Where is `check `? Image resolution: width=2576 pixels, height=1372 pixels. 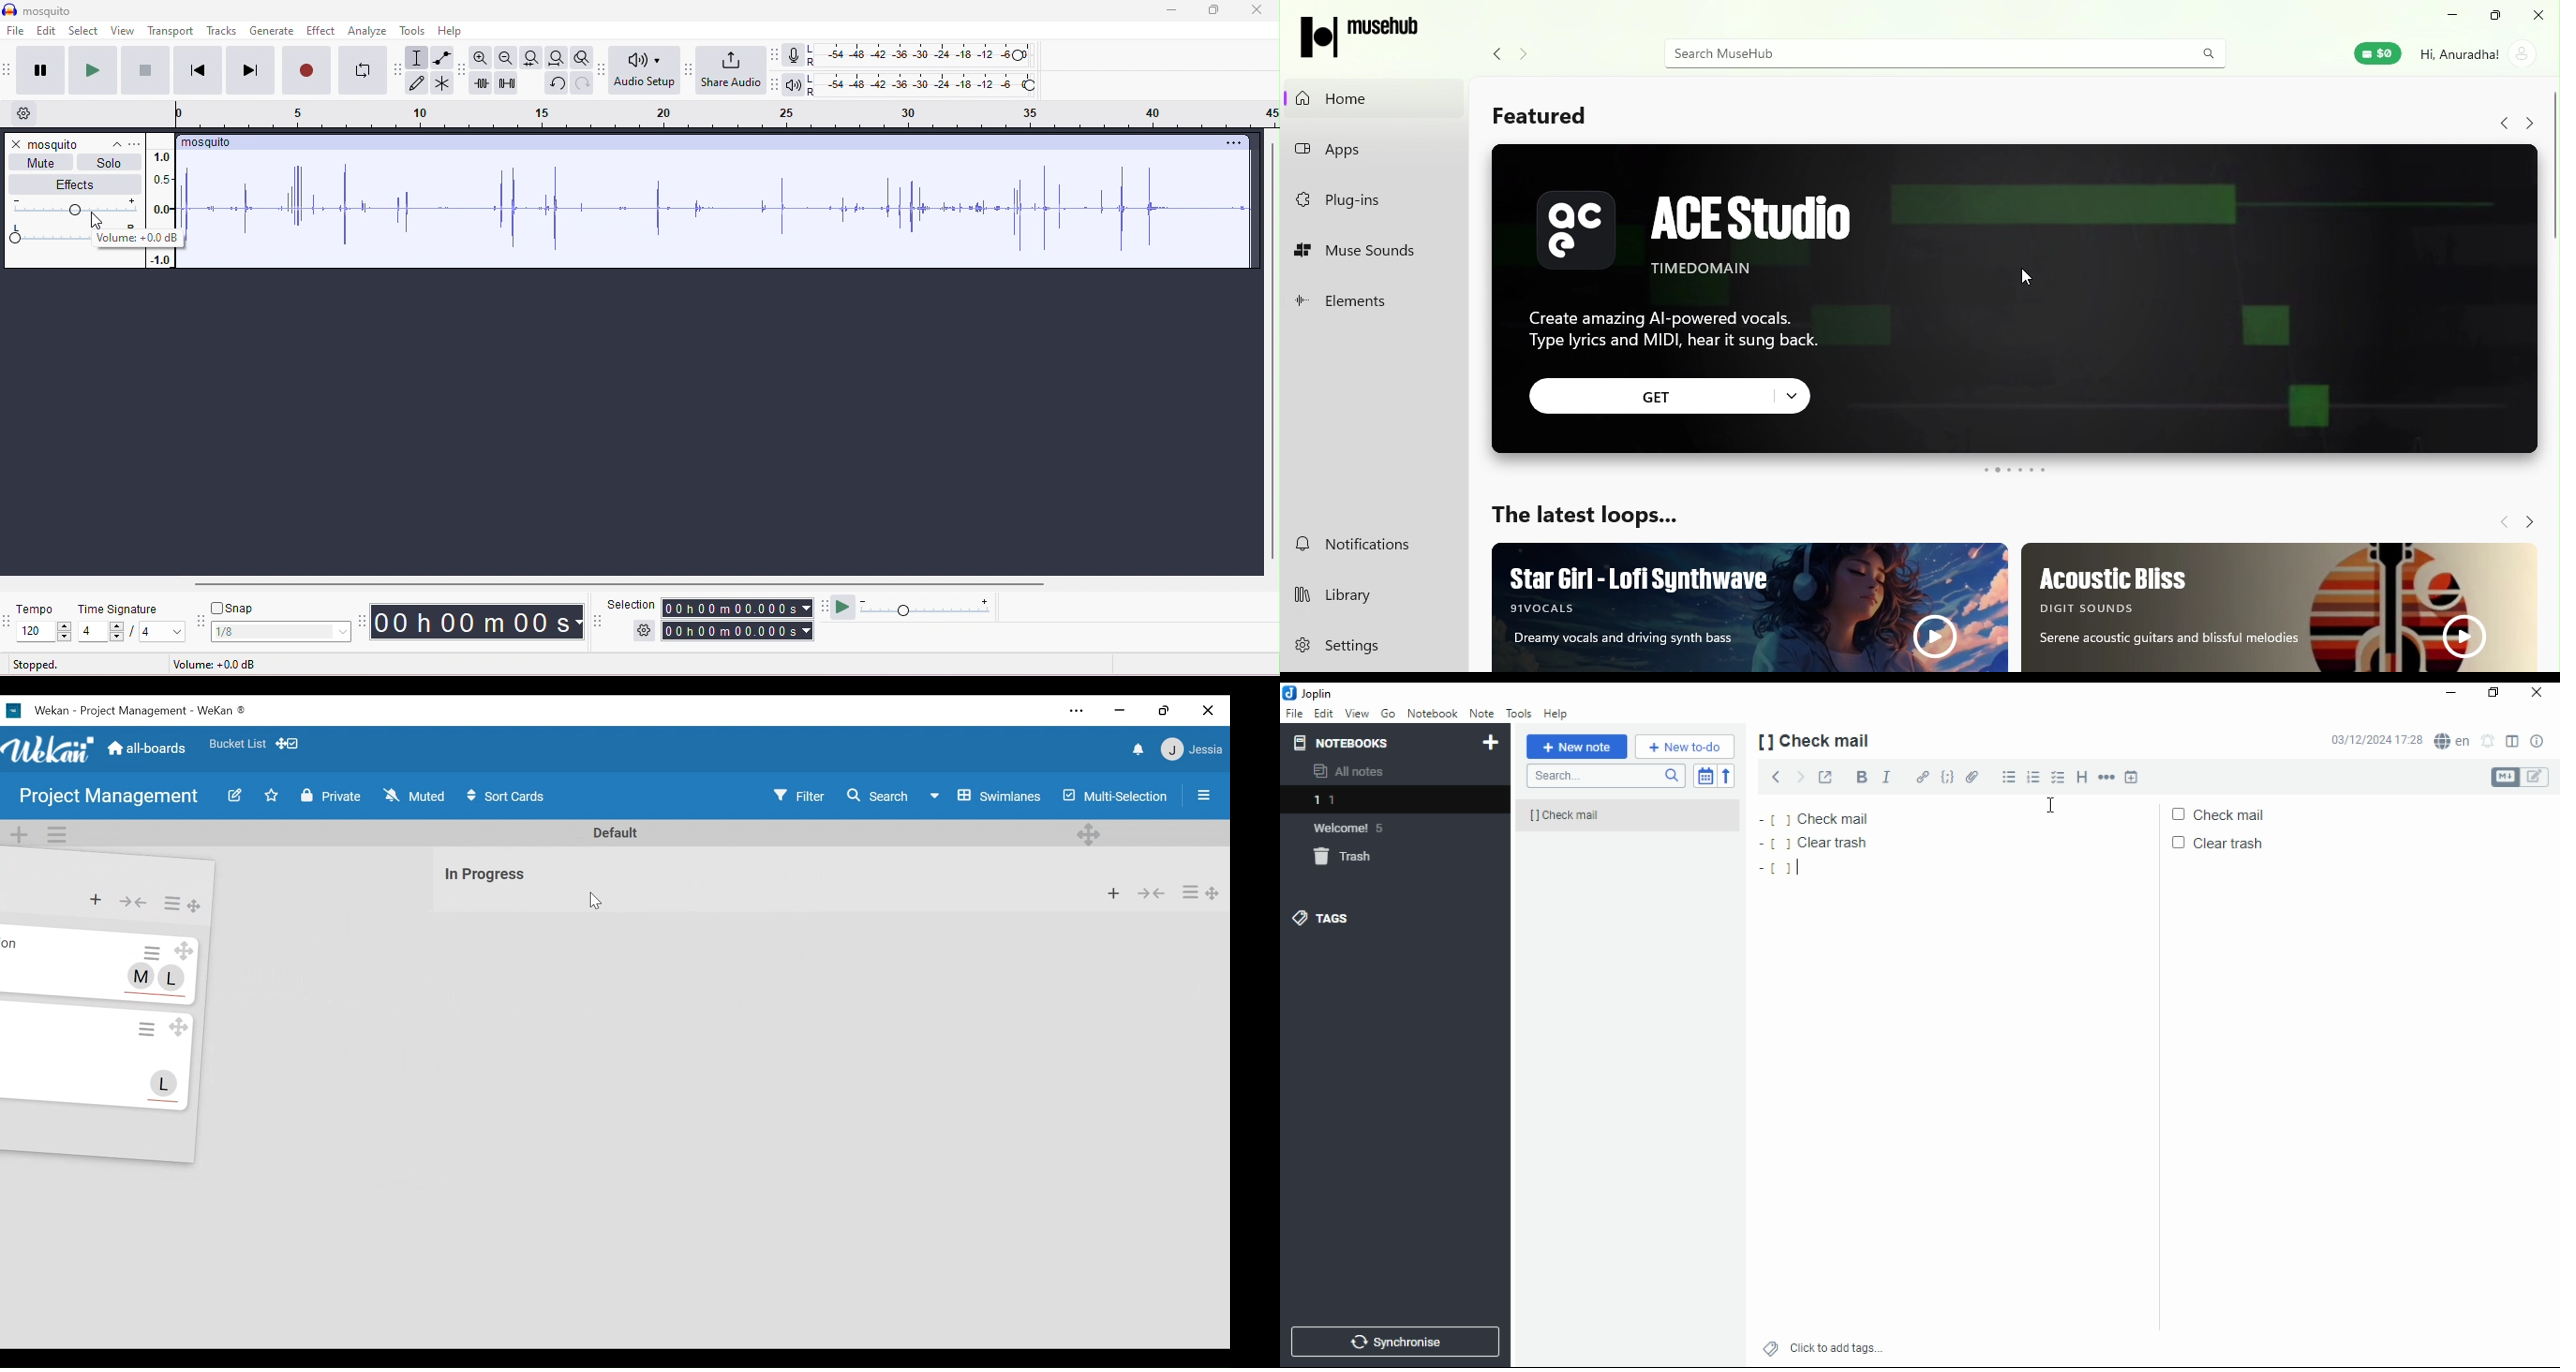 check  is located at coordinates (2228, 815).